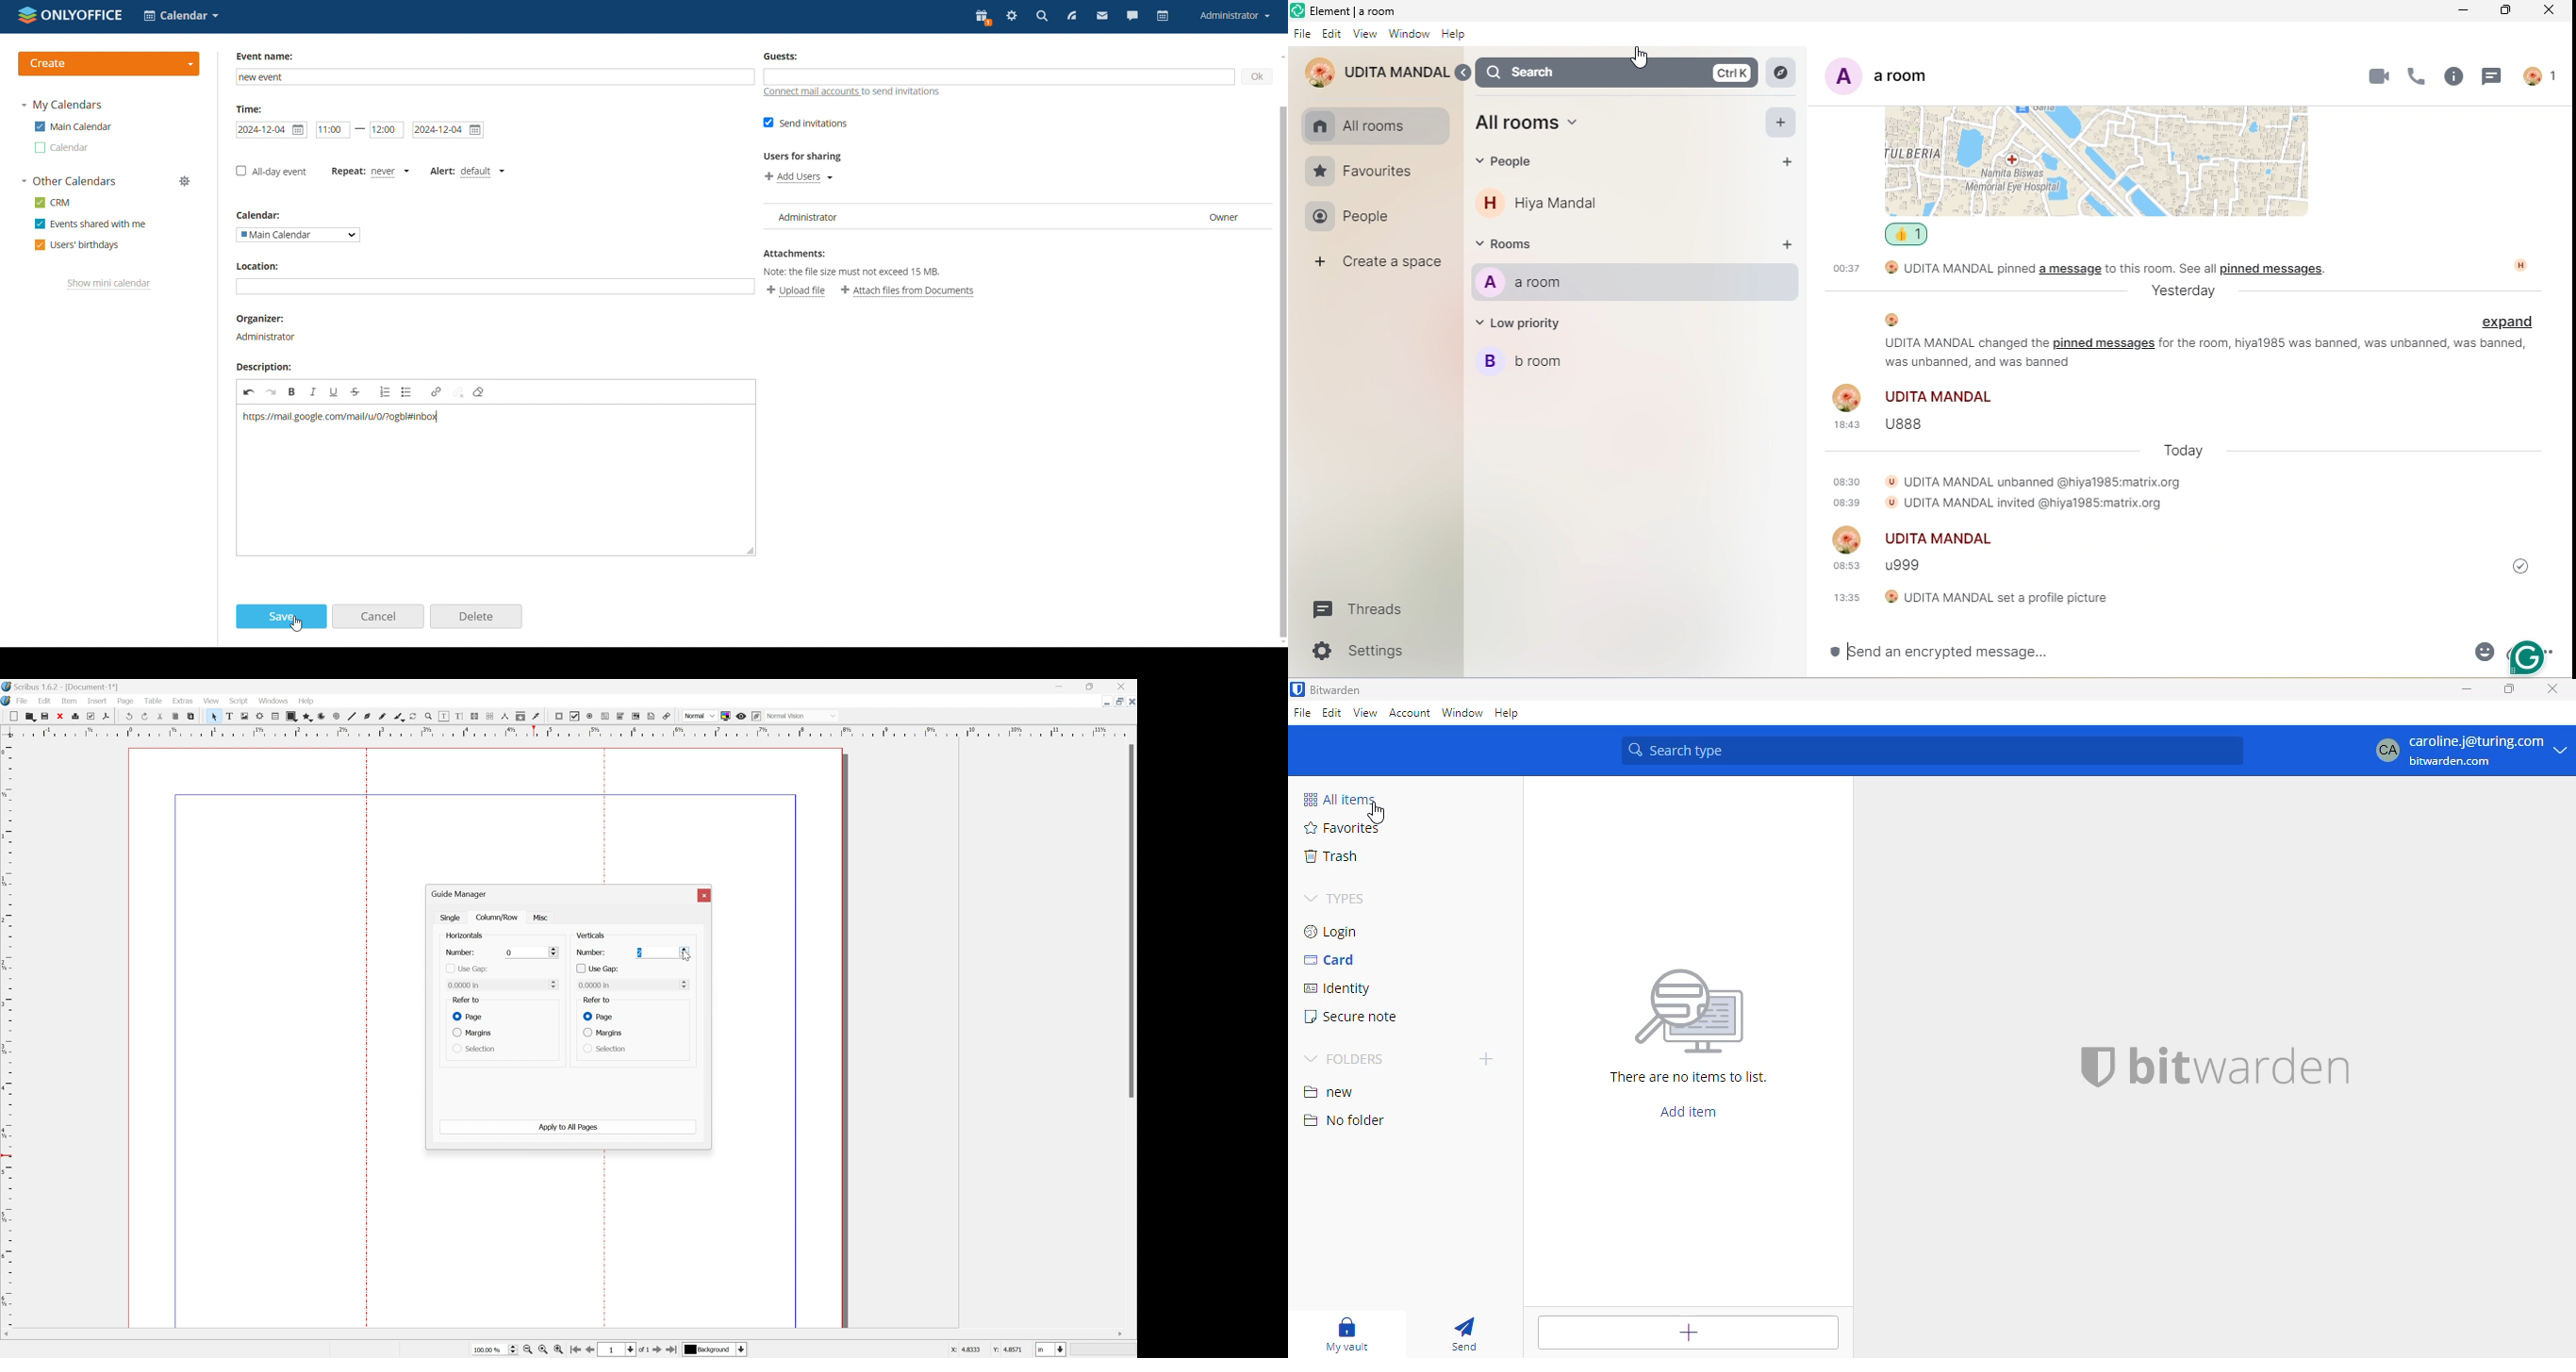 The width and height of the screenshot is (2576, 1372). Describe the element at coordinates (1408, 36) in the screenshot. I see `Window` at that location.